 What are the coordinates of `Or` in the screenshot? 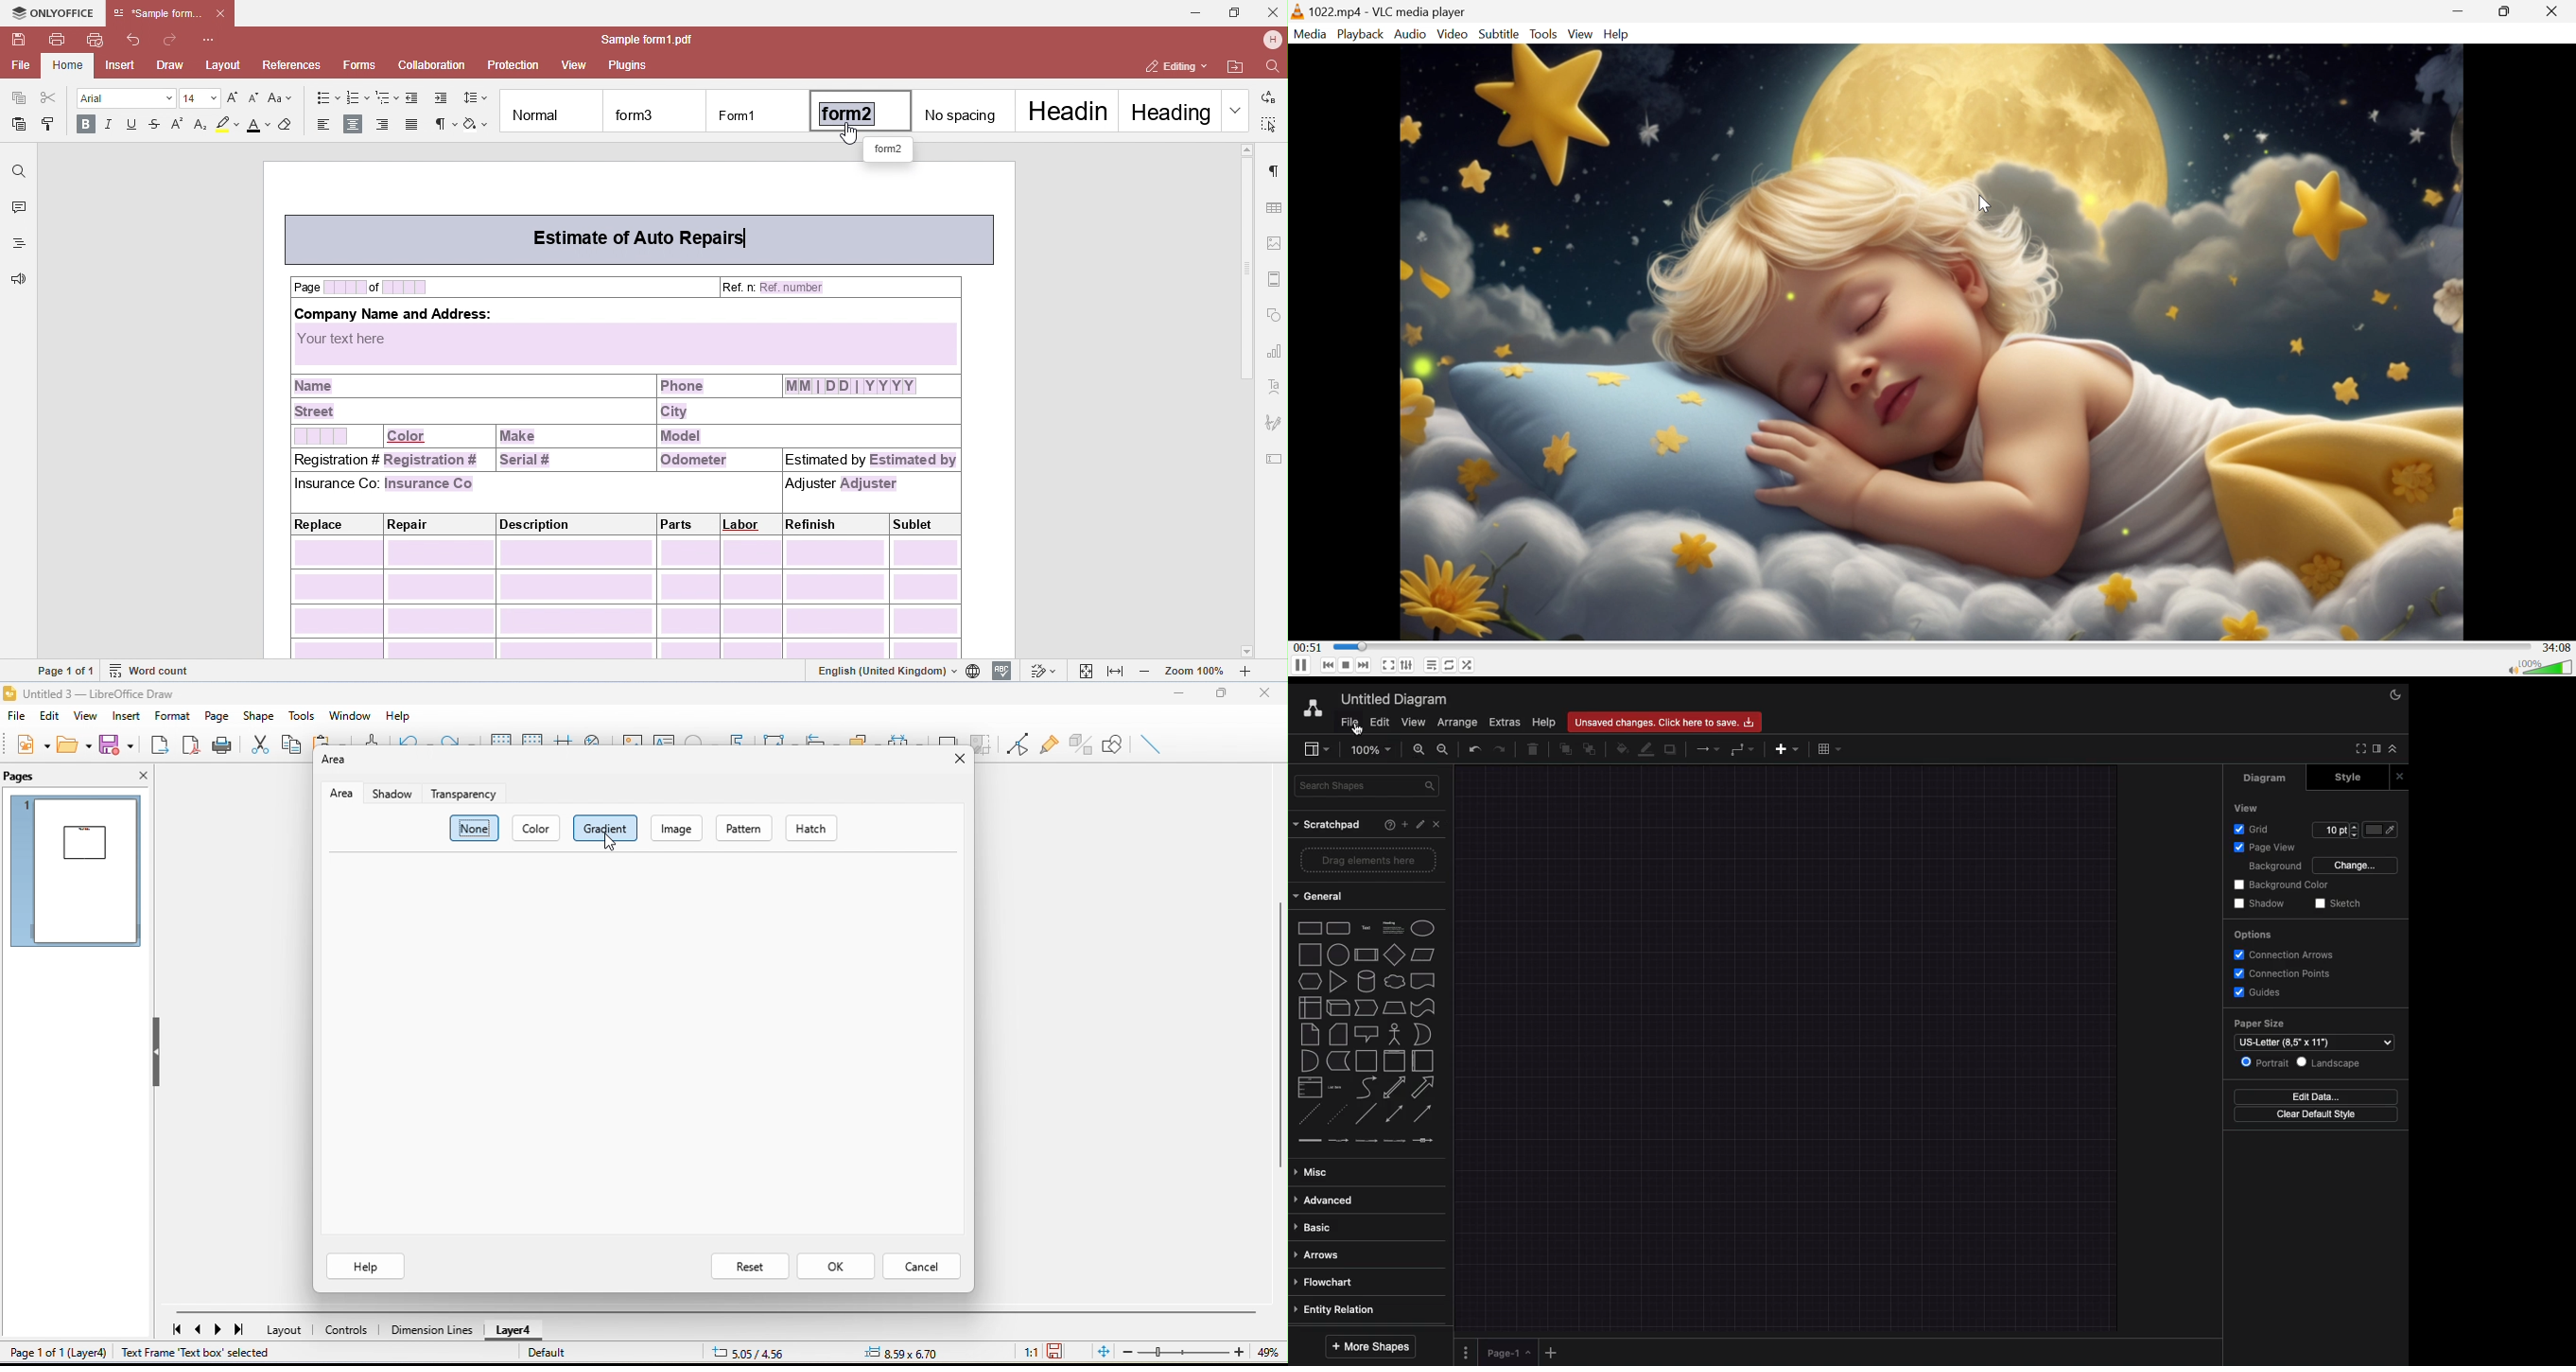 It's located at (1423, 1033).